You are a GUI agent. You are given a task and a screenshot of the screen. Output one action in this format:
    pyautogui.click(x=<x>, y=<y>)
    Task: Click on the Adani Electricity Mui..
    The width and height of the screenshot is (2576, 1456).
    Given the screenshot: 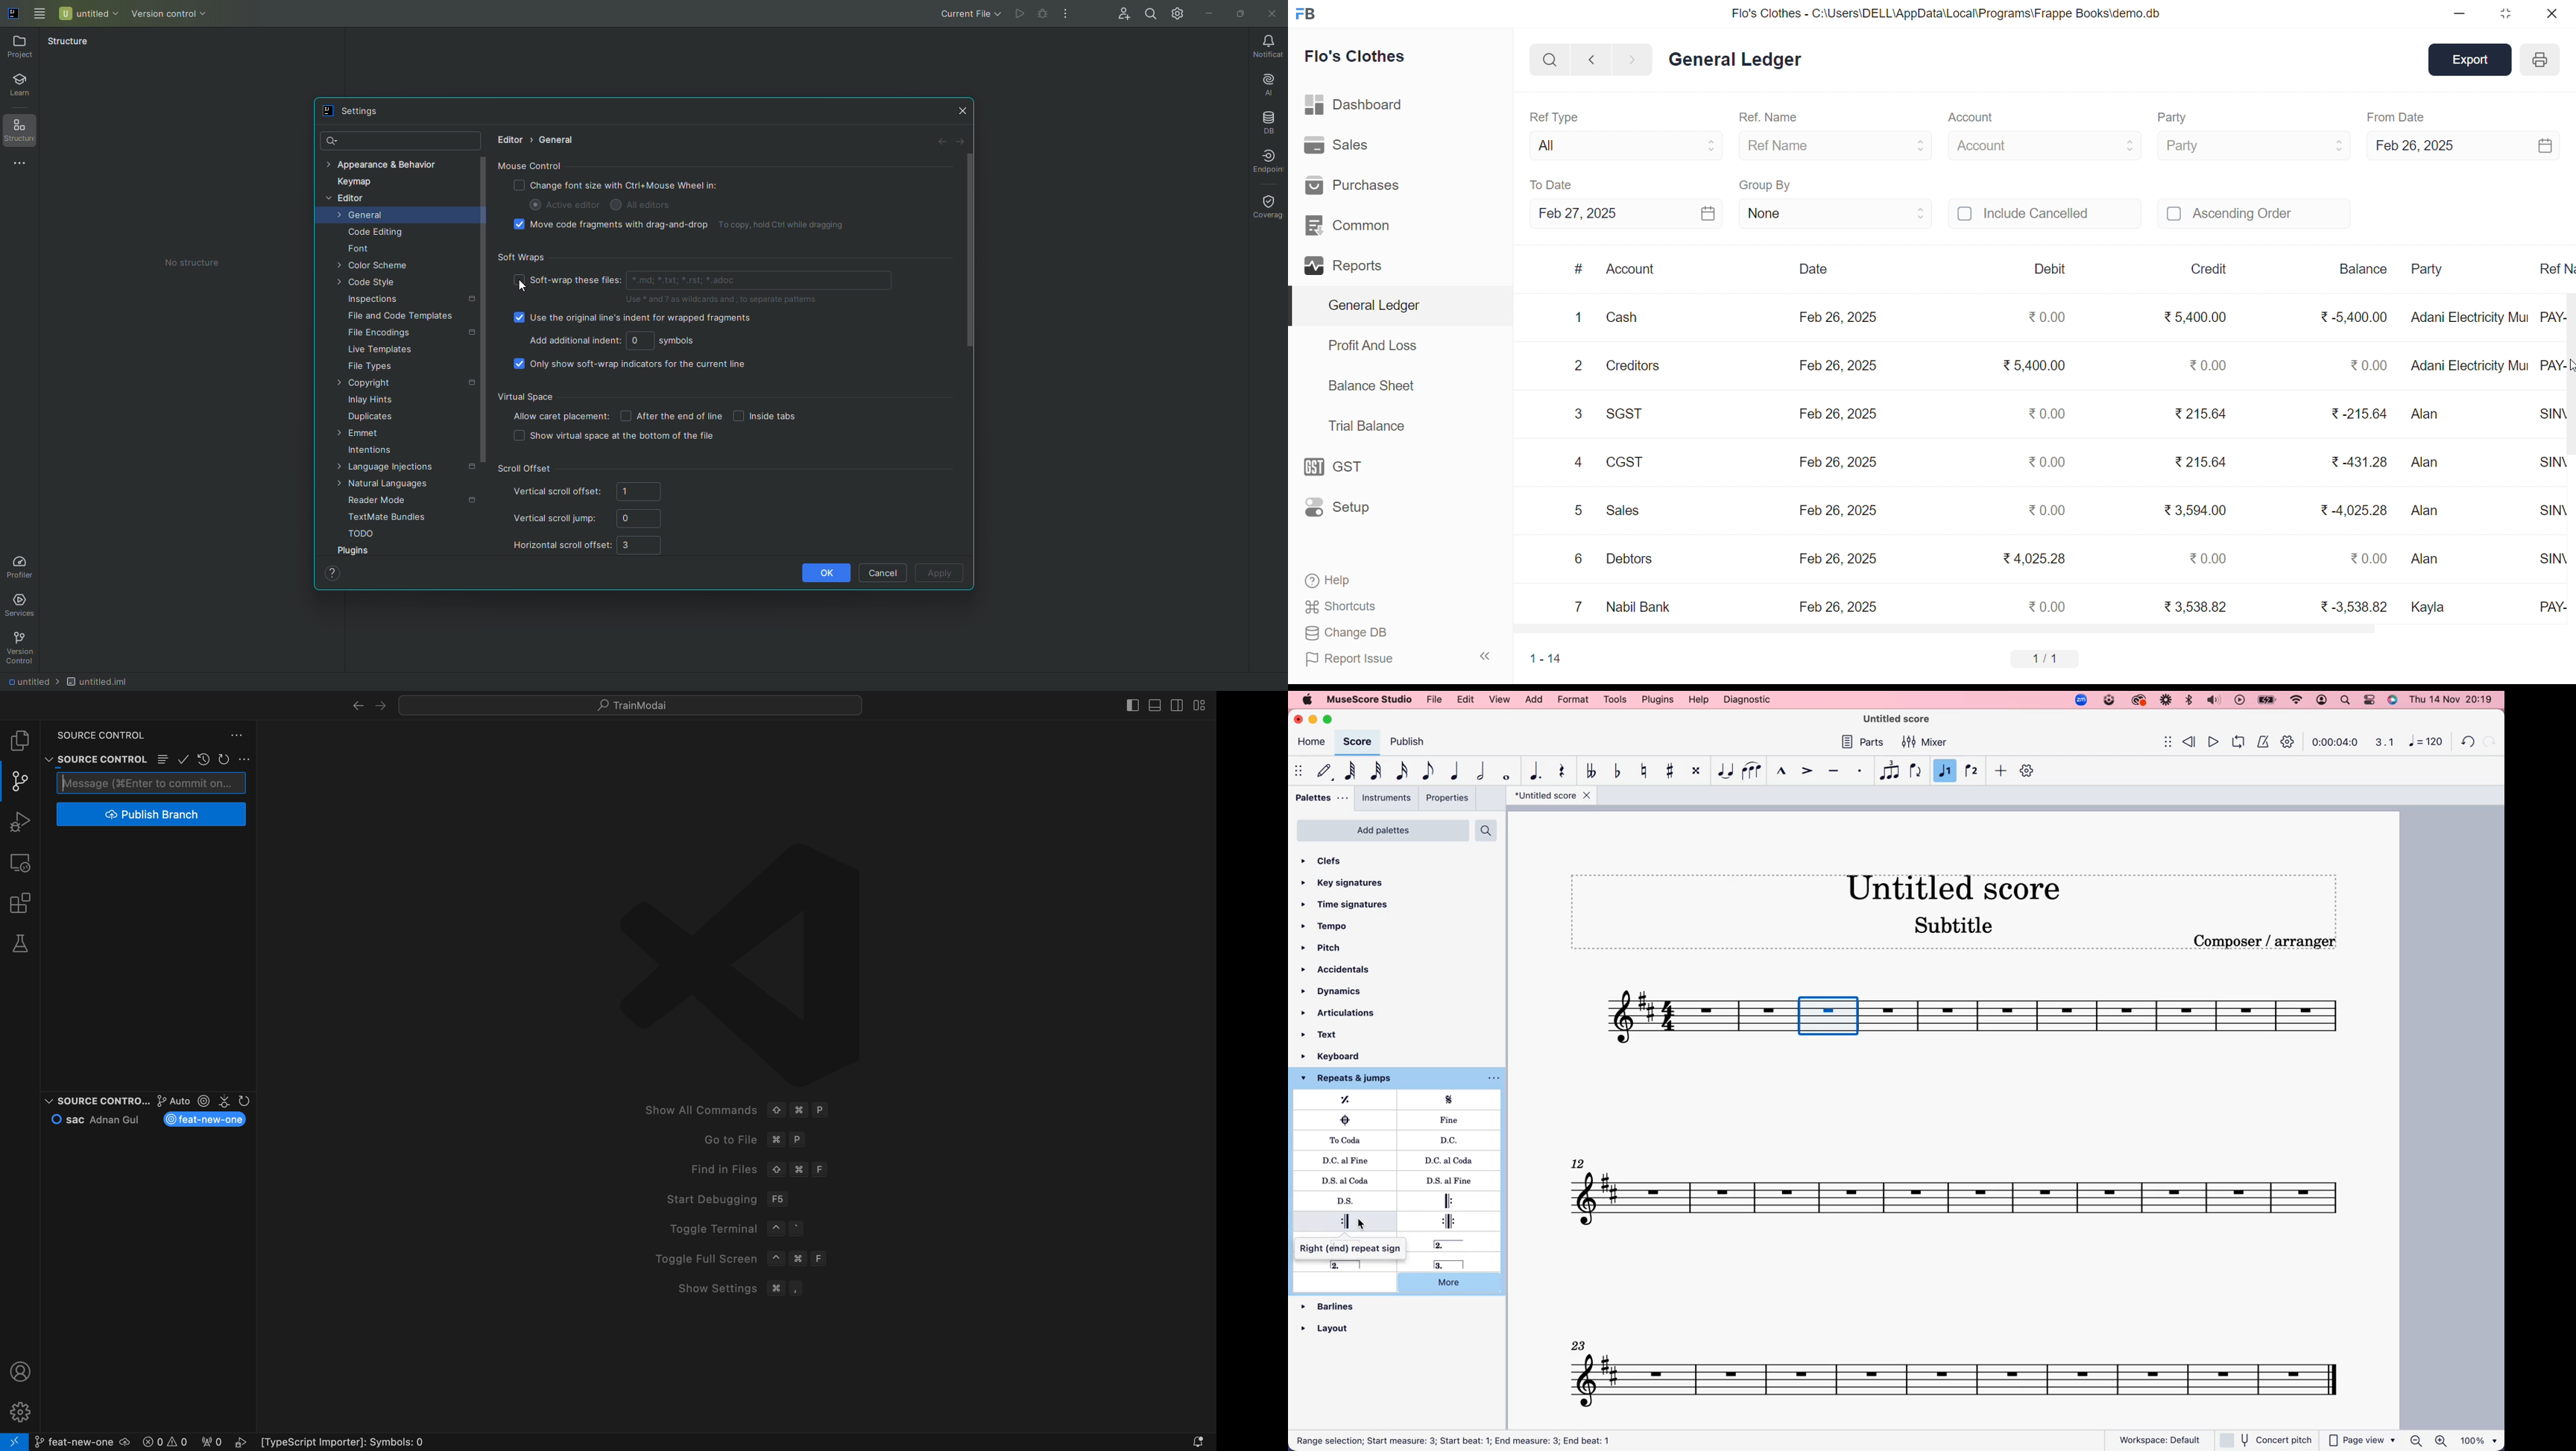 What is the action you would take?
    pyautogui.click(x=2469, y=317)
    